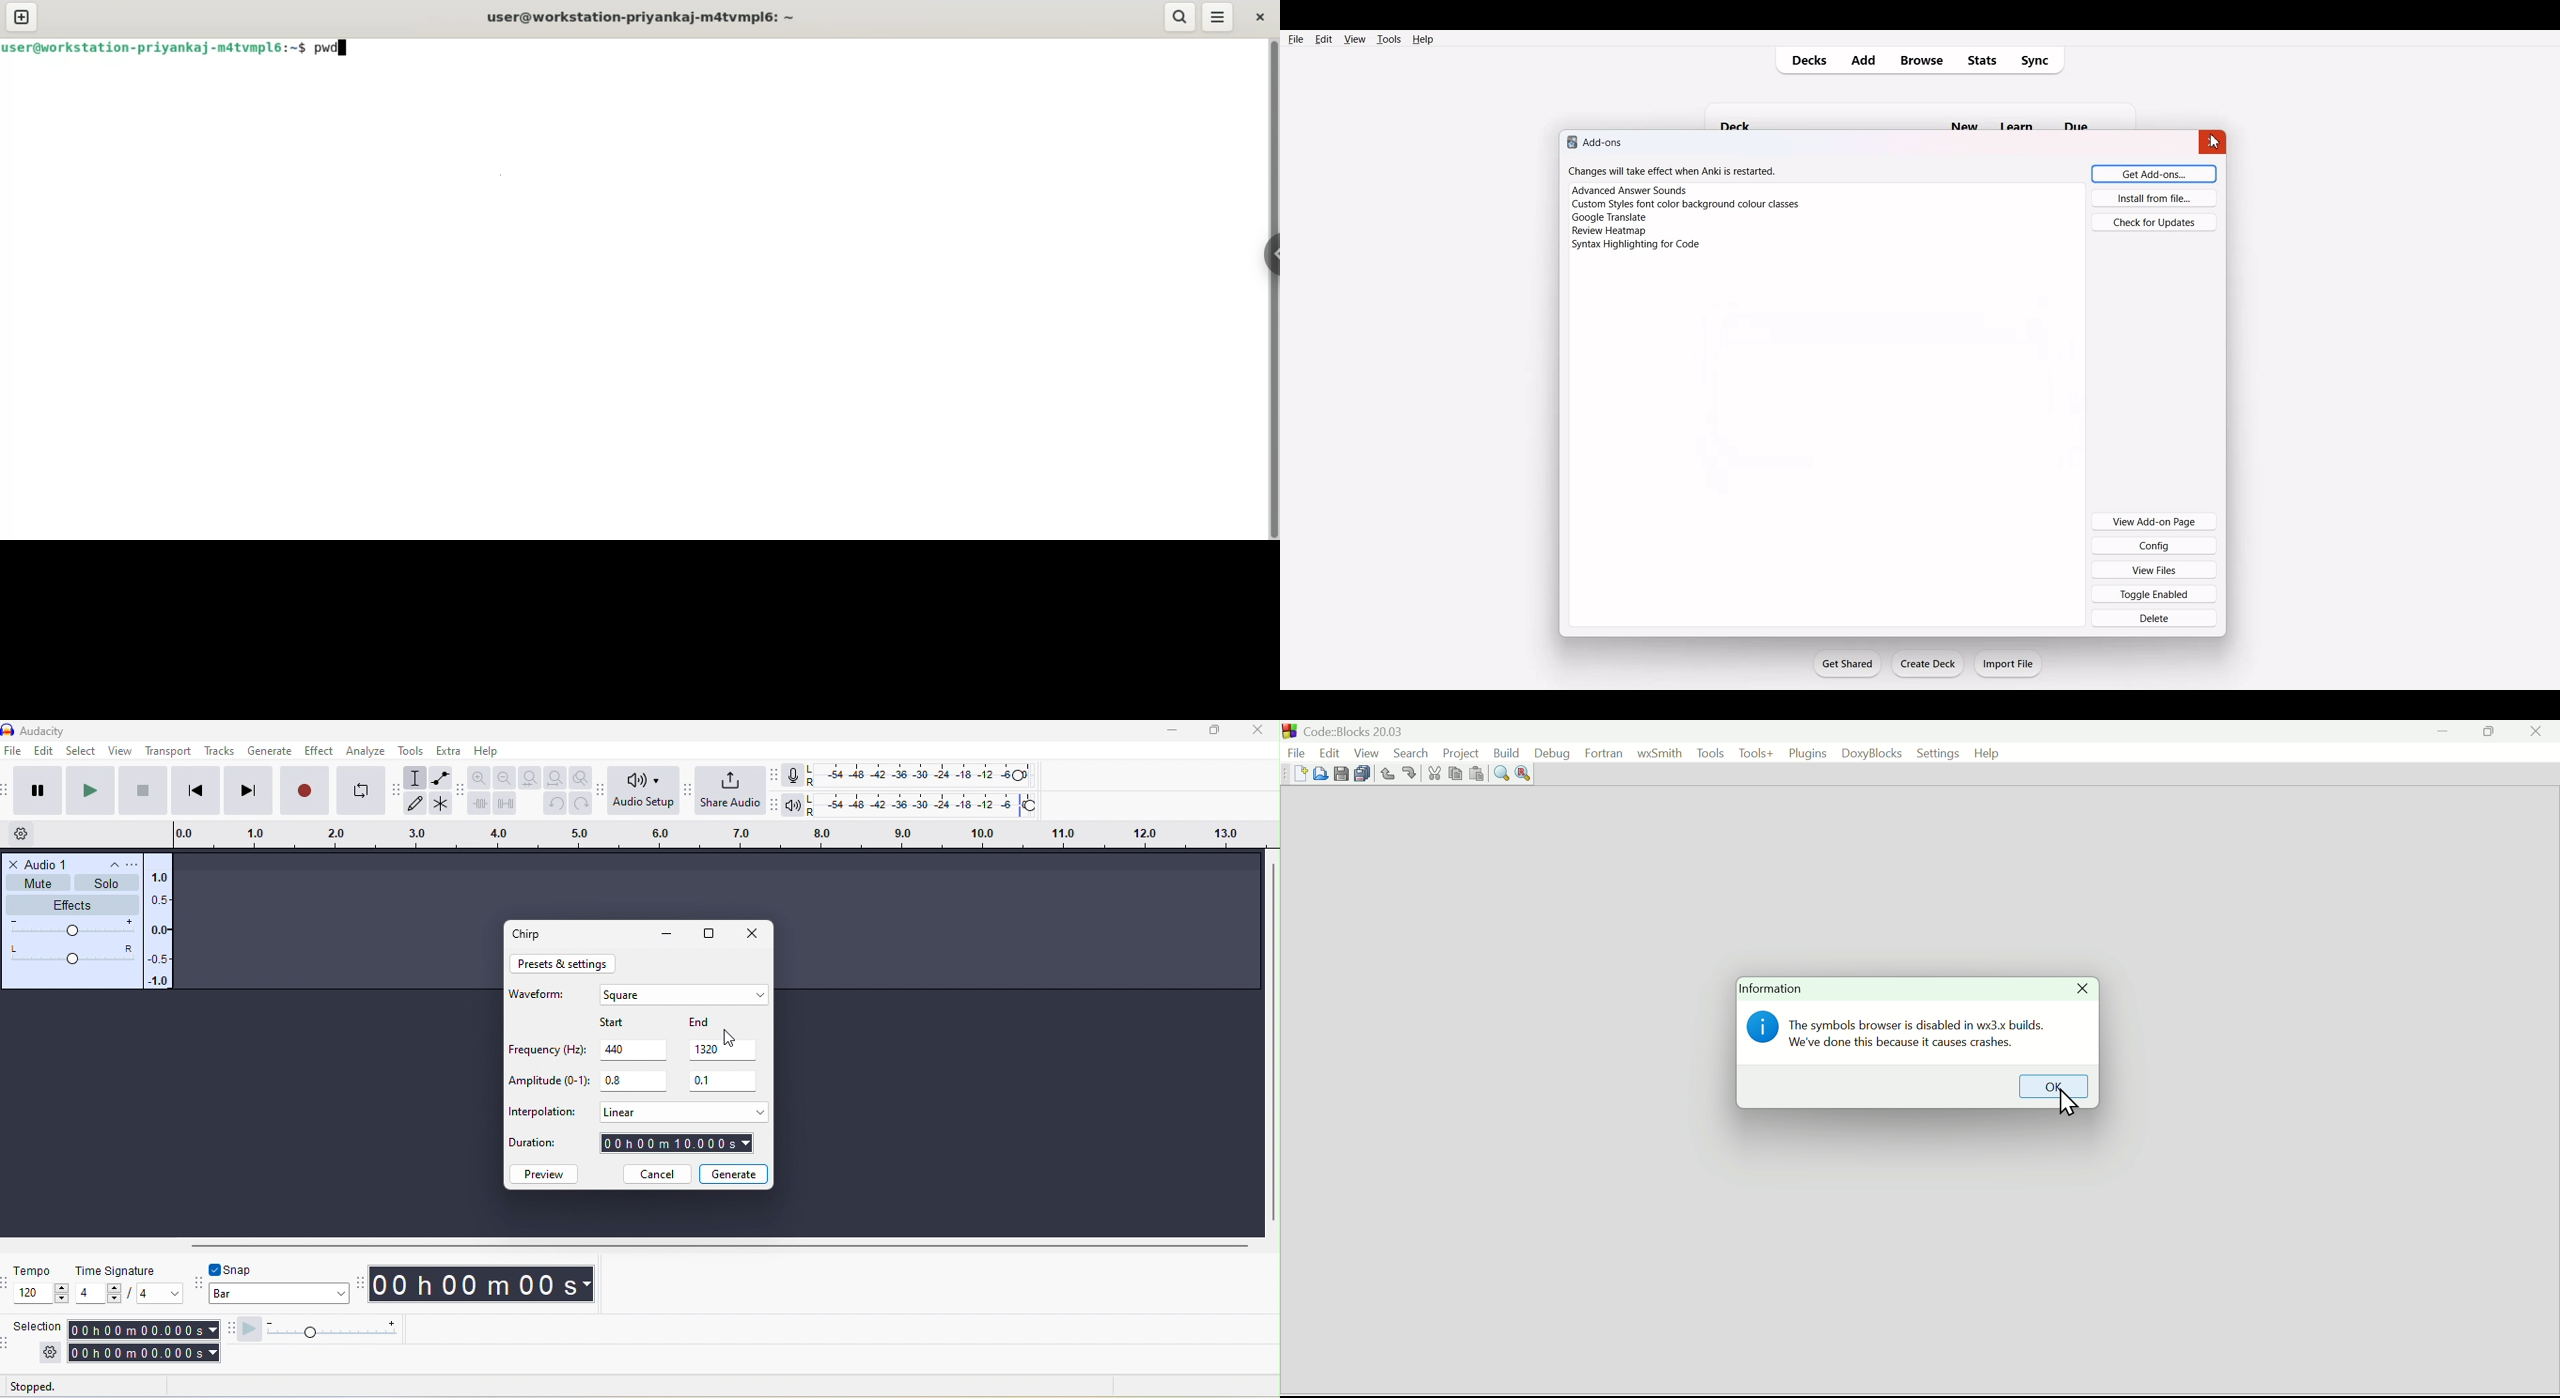  I want to click on duration:, so click(543, 1147).